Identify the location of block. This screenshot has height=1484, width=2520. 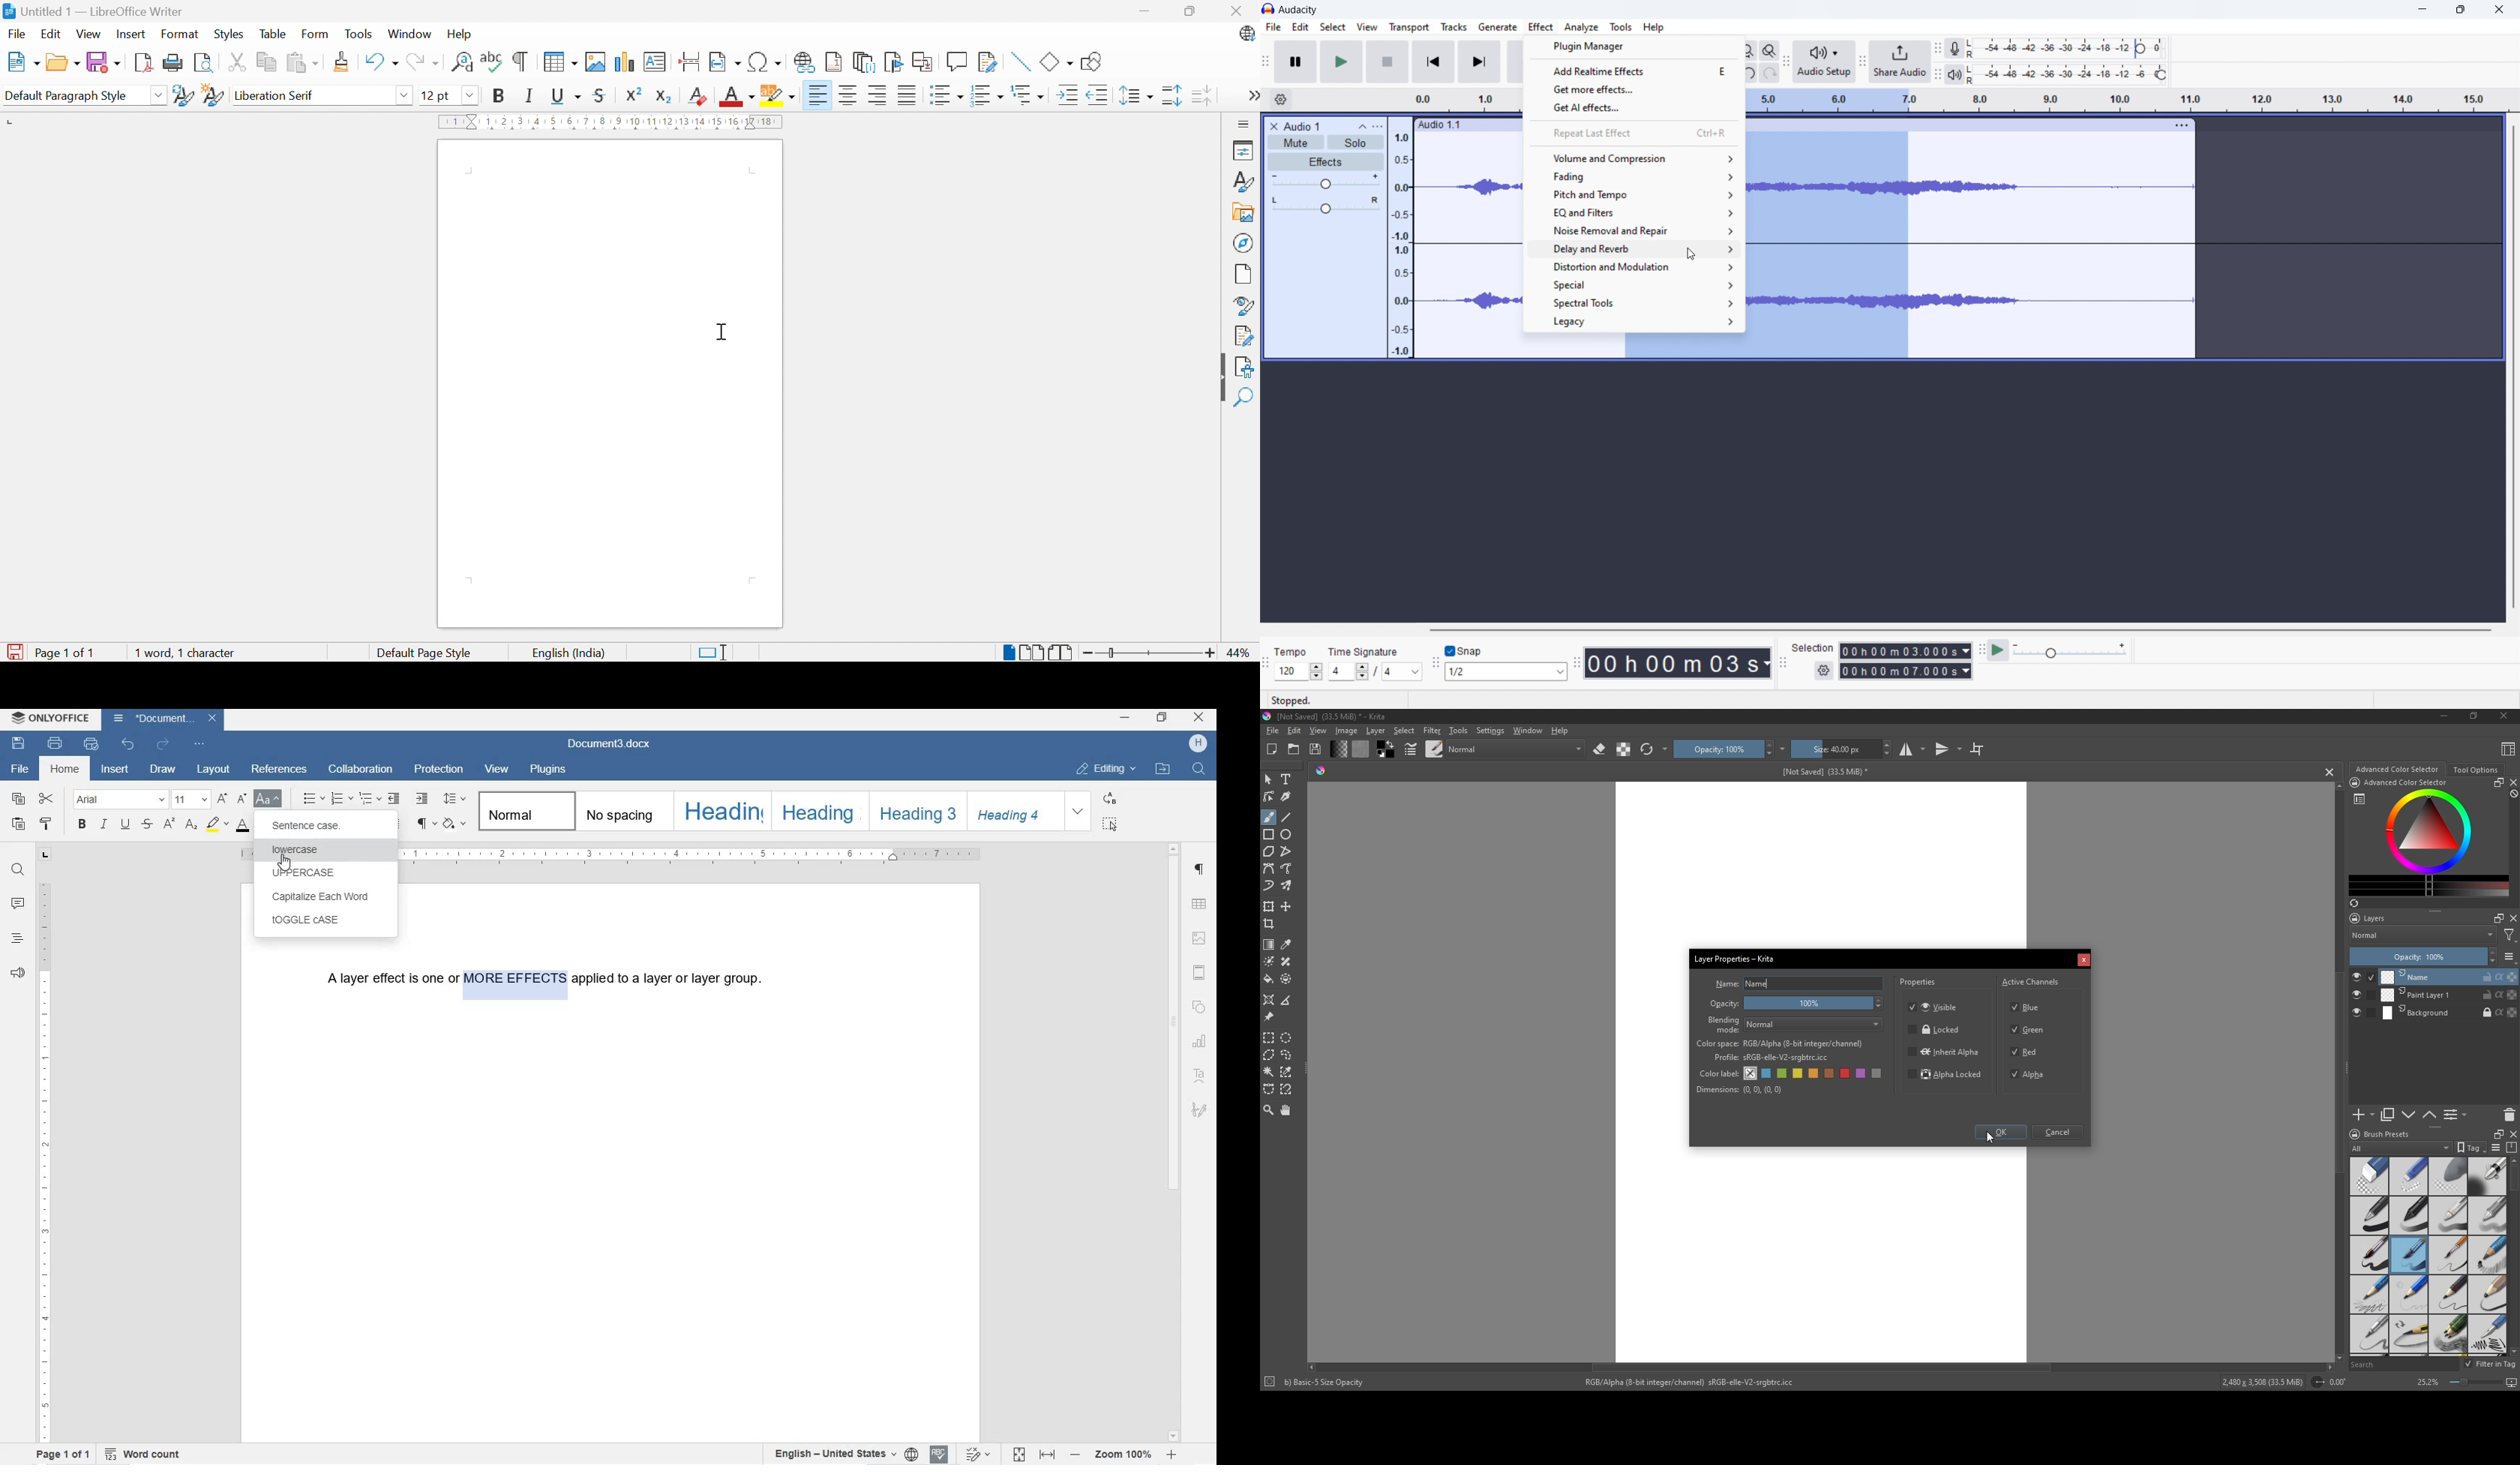
(2512, 794).